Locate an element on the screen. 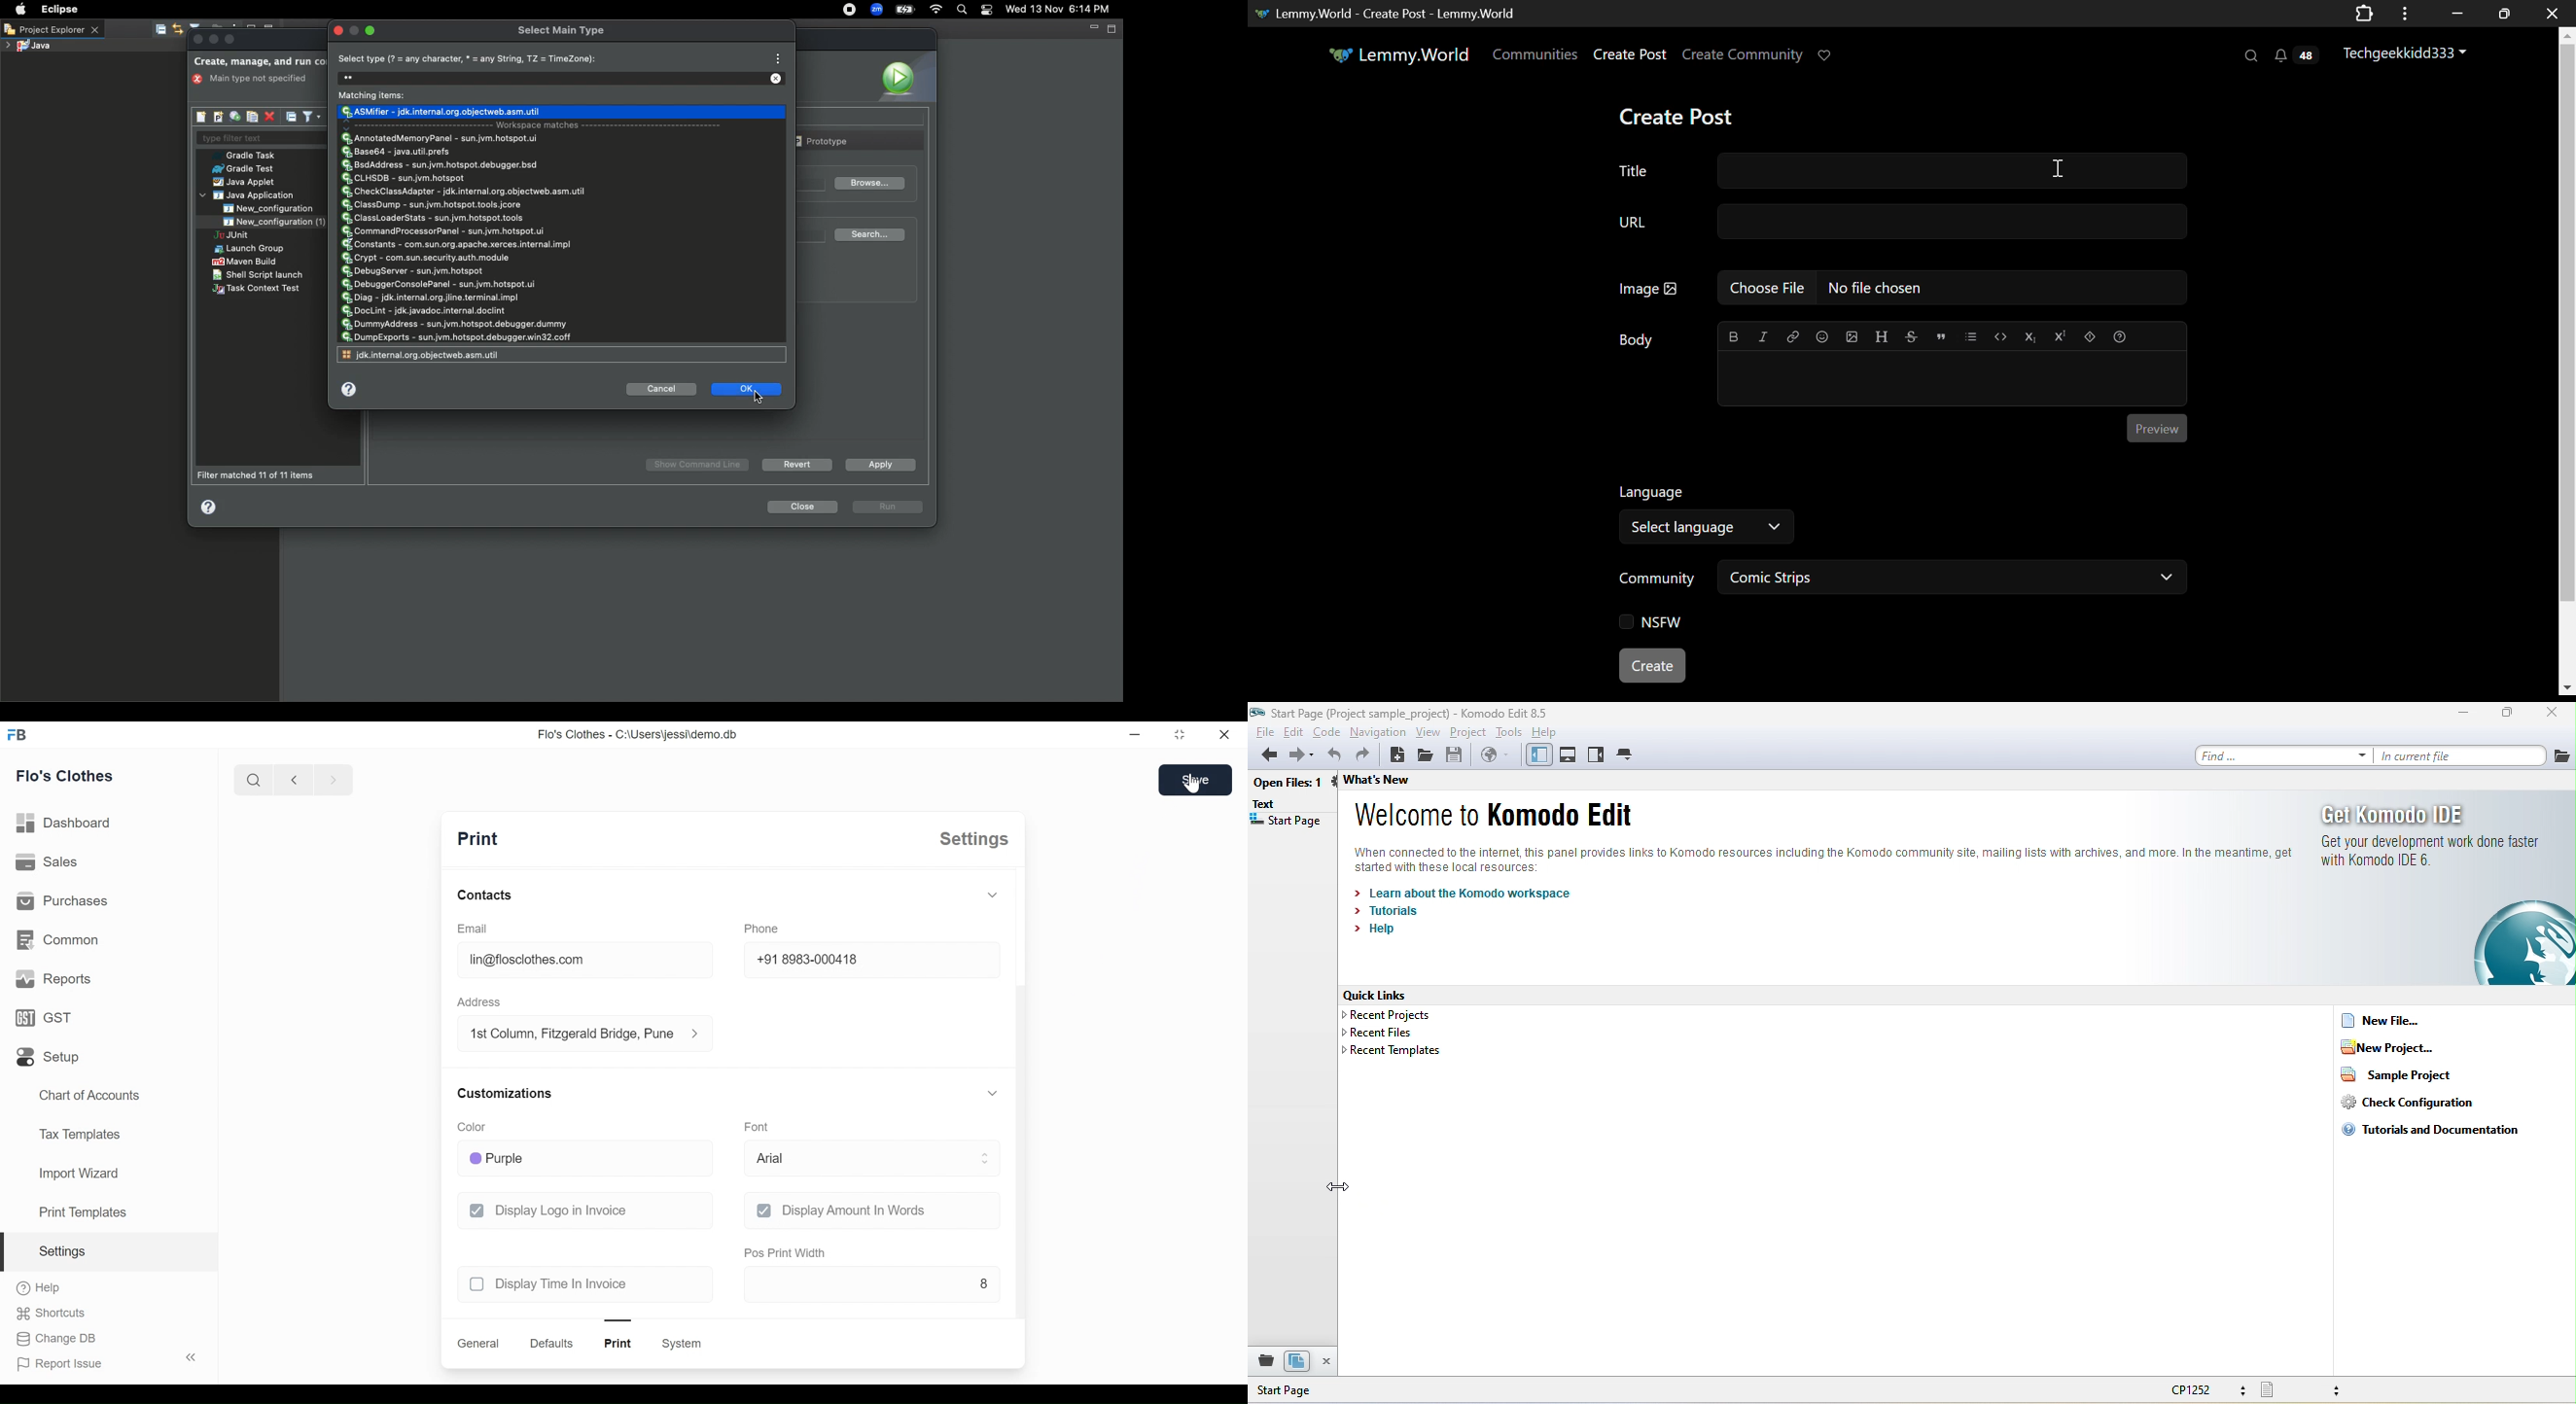  settings is located at coordinates (974, 839).